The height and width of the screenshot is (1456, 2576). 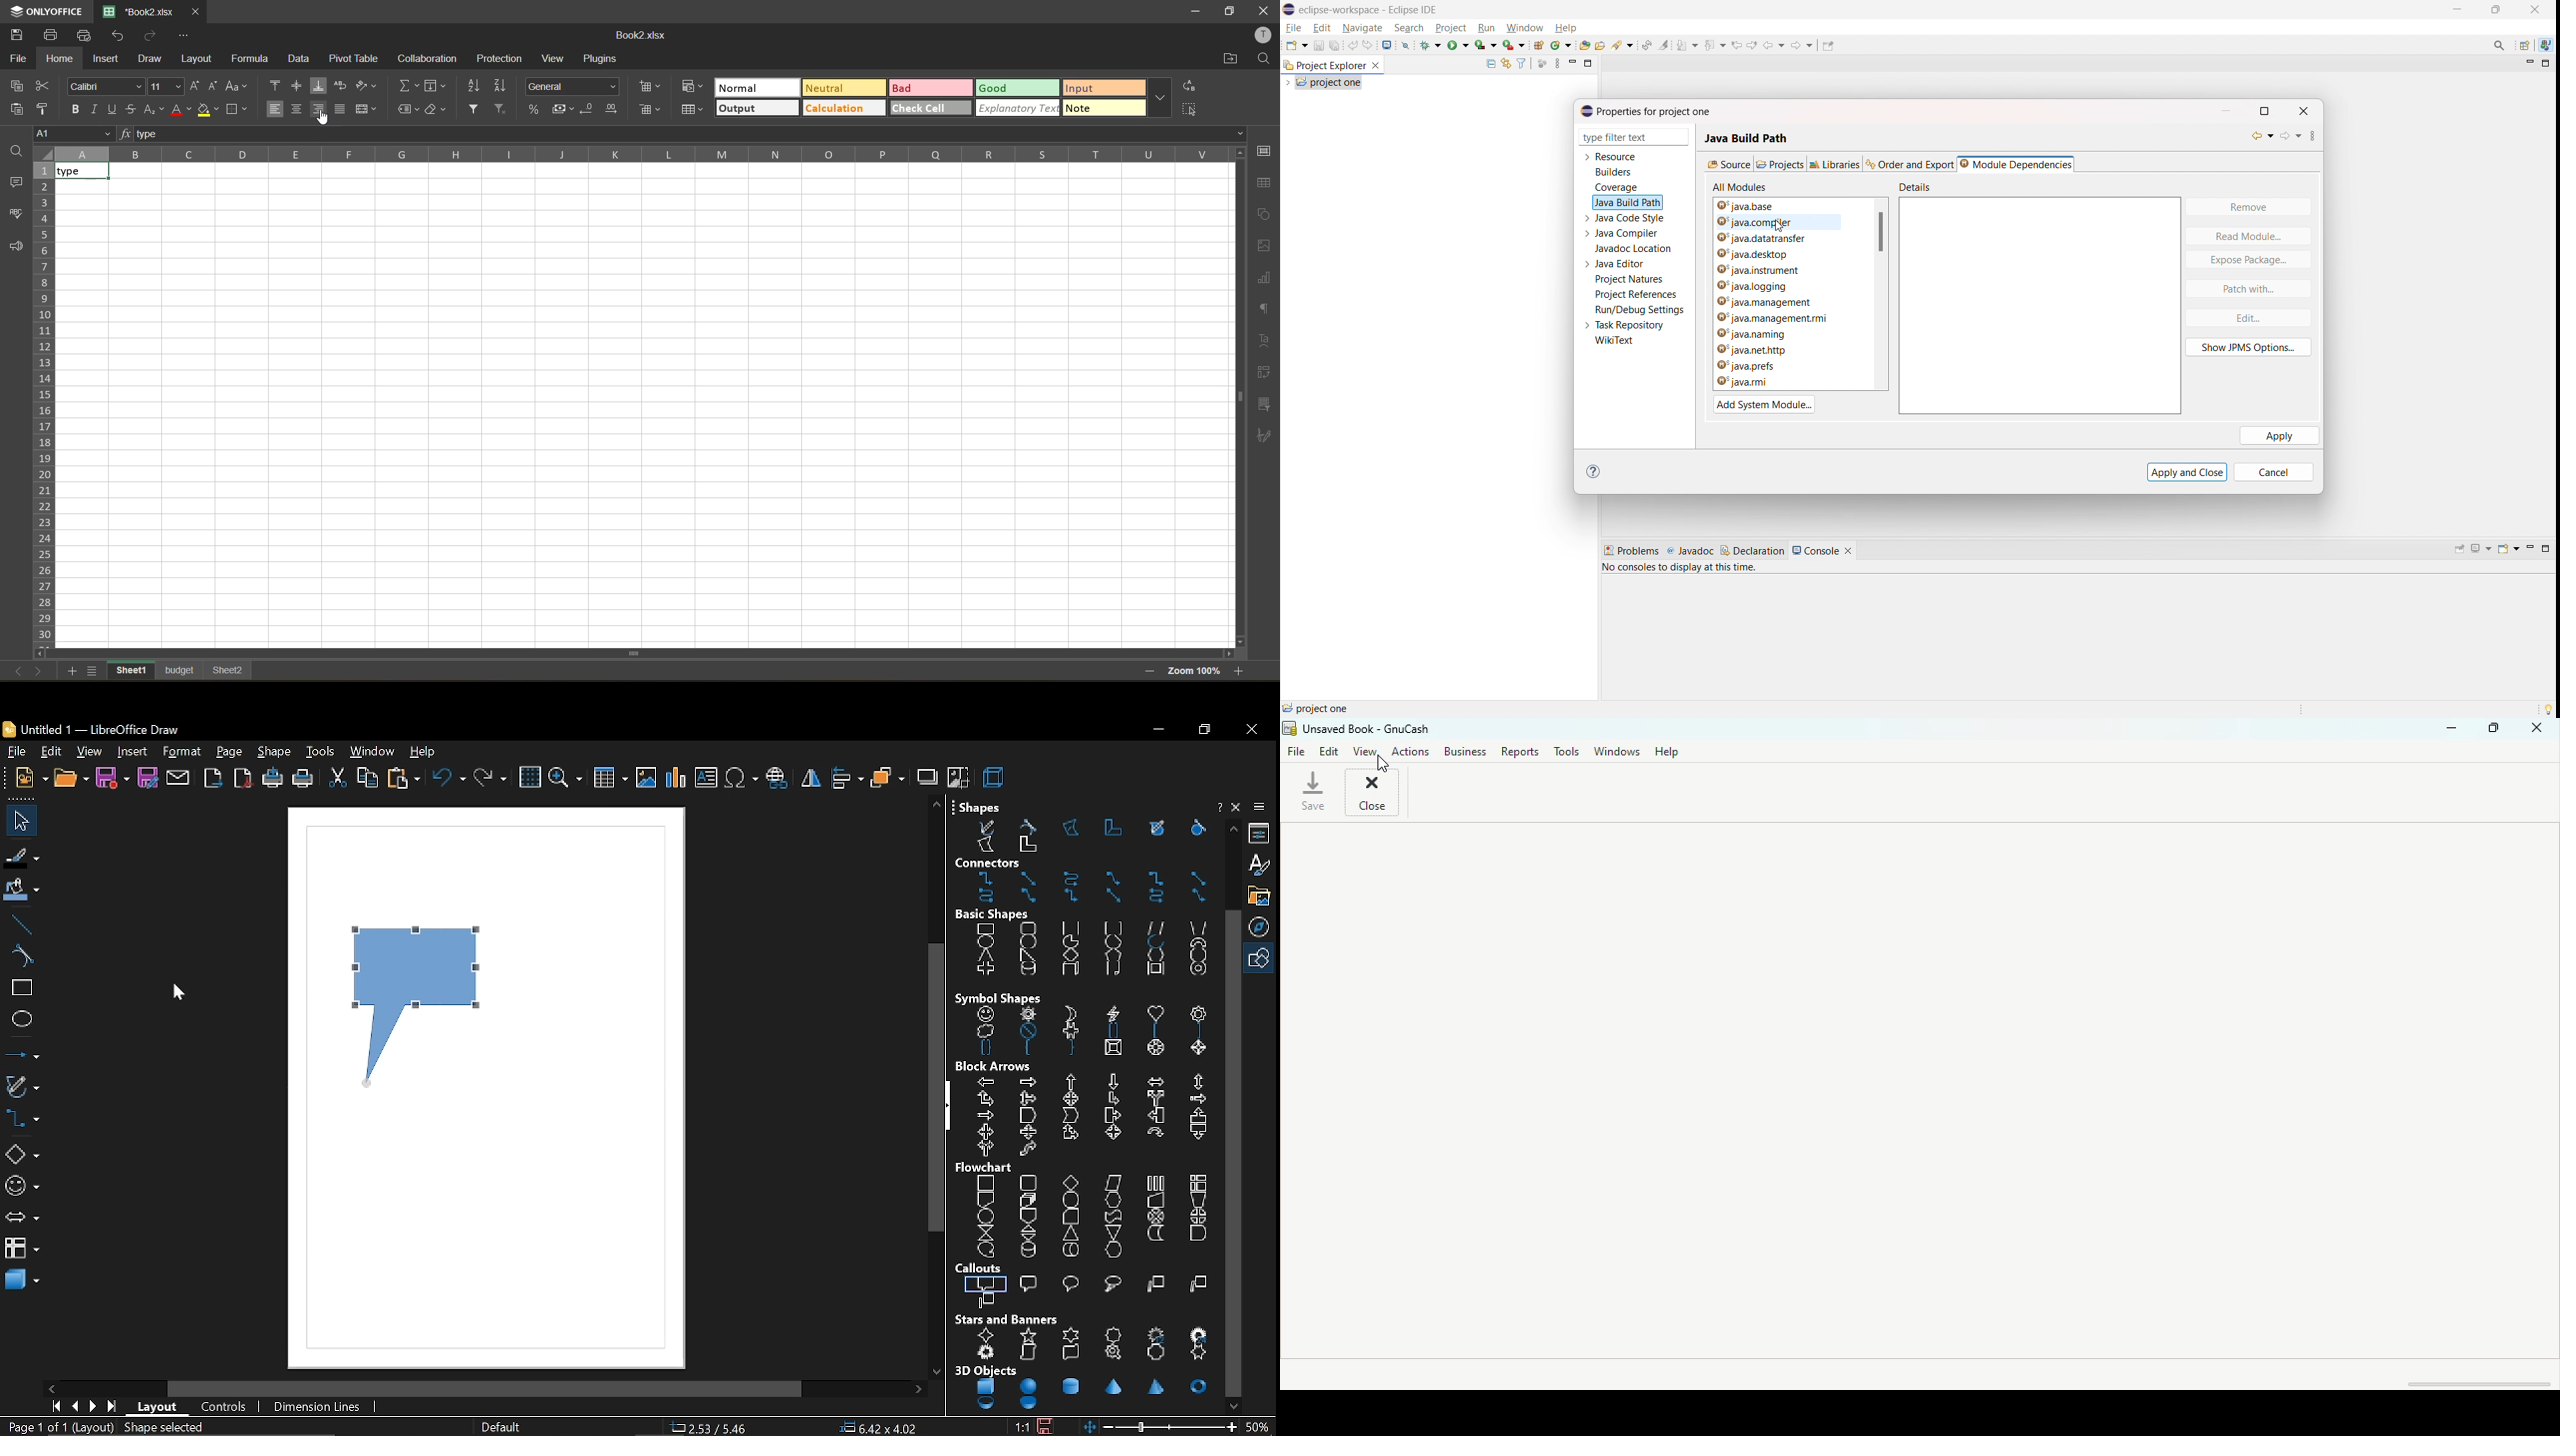 I want to click on 24 point star, so click(x=1200, y=1333).